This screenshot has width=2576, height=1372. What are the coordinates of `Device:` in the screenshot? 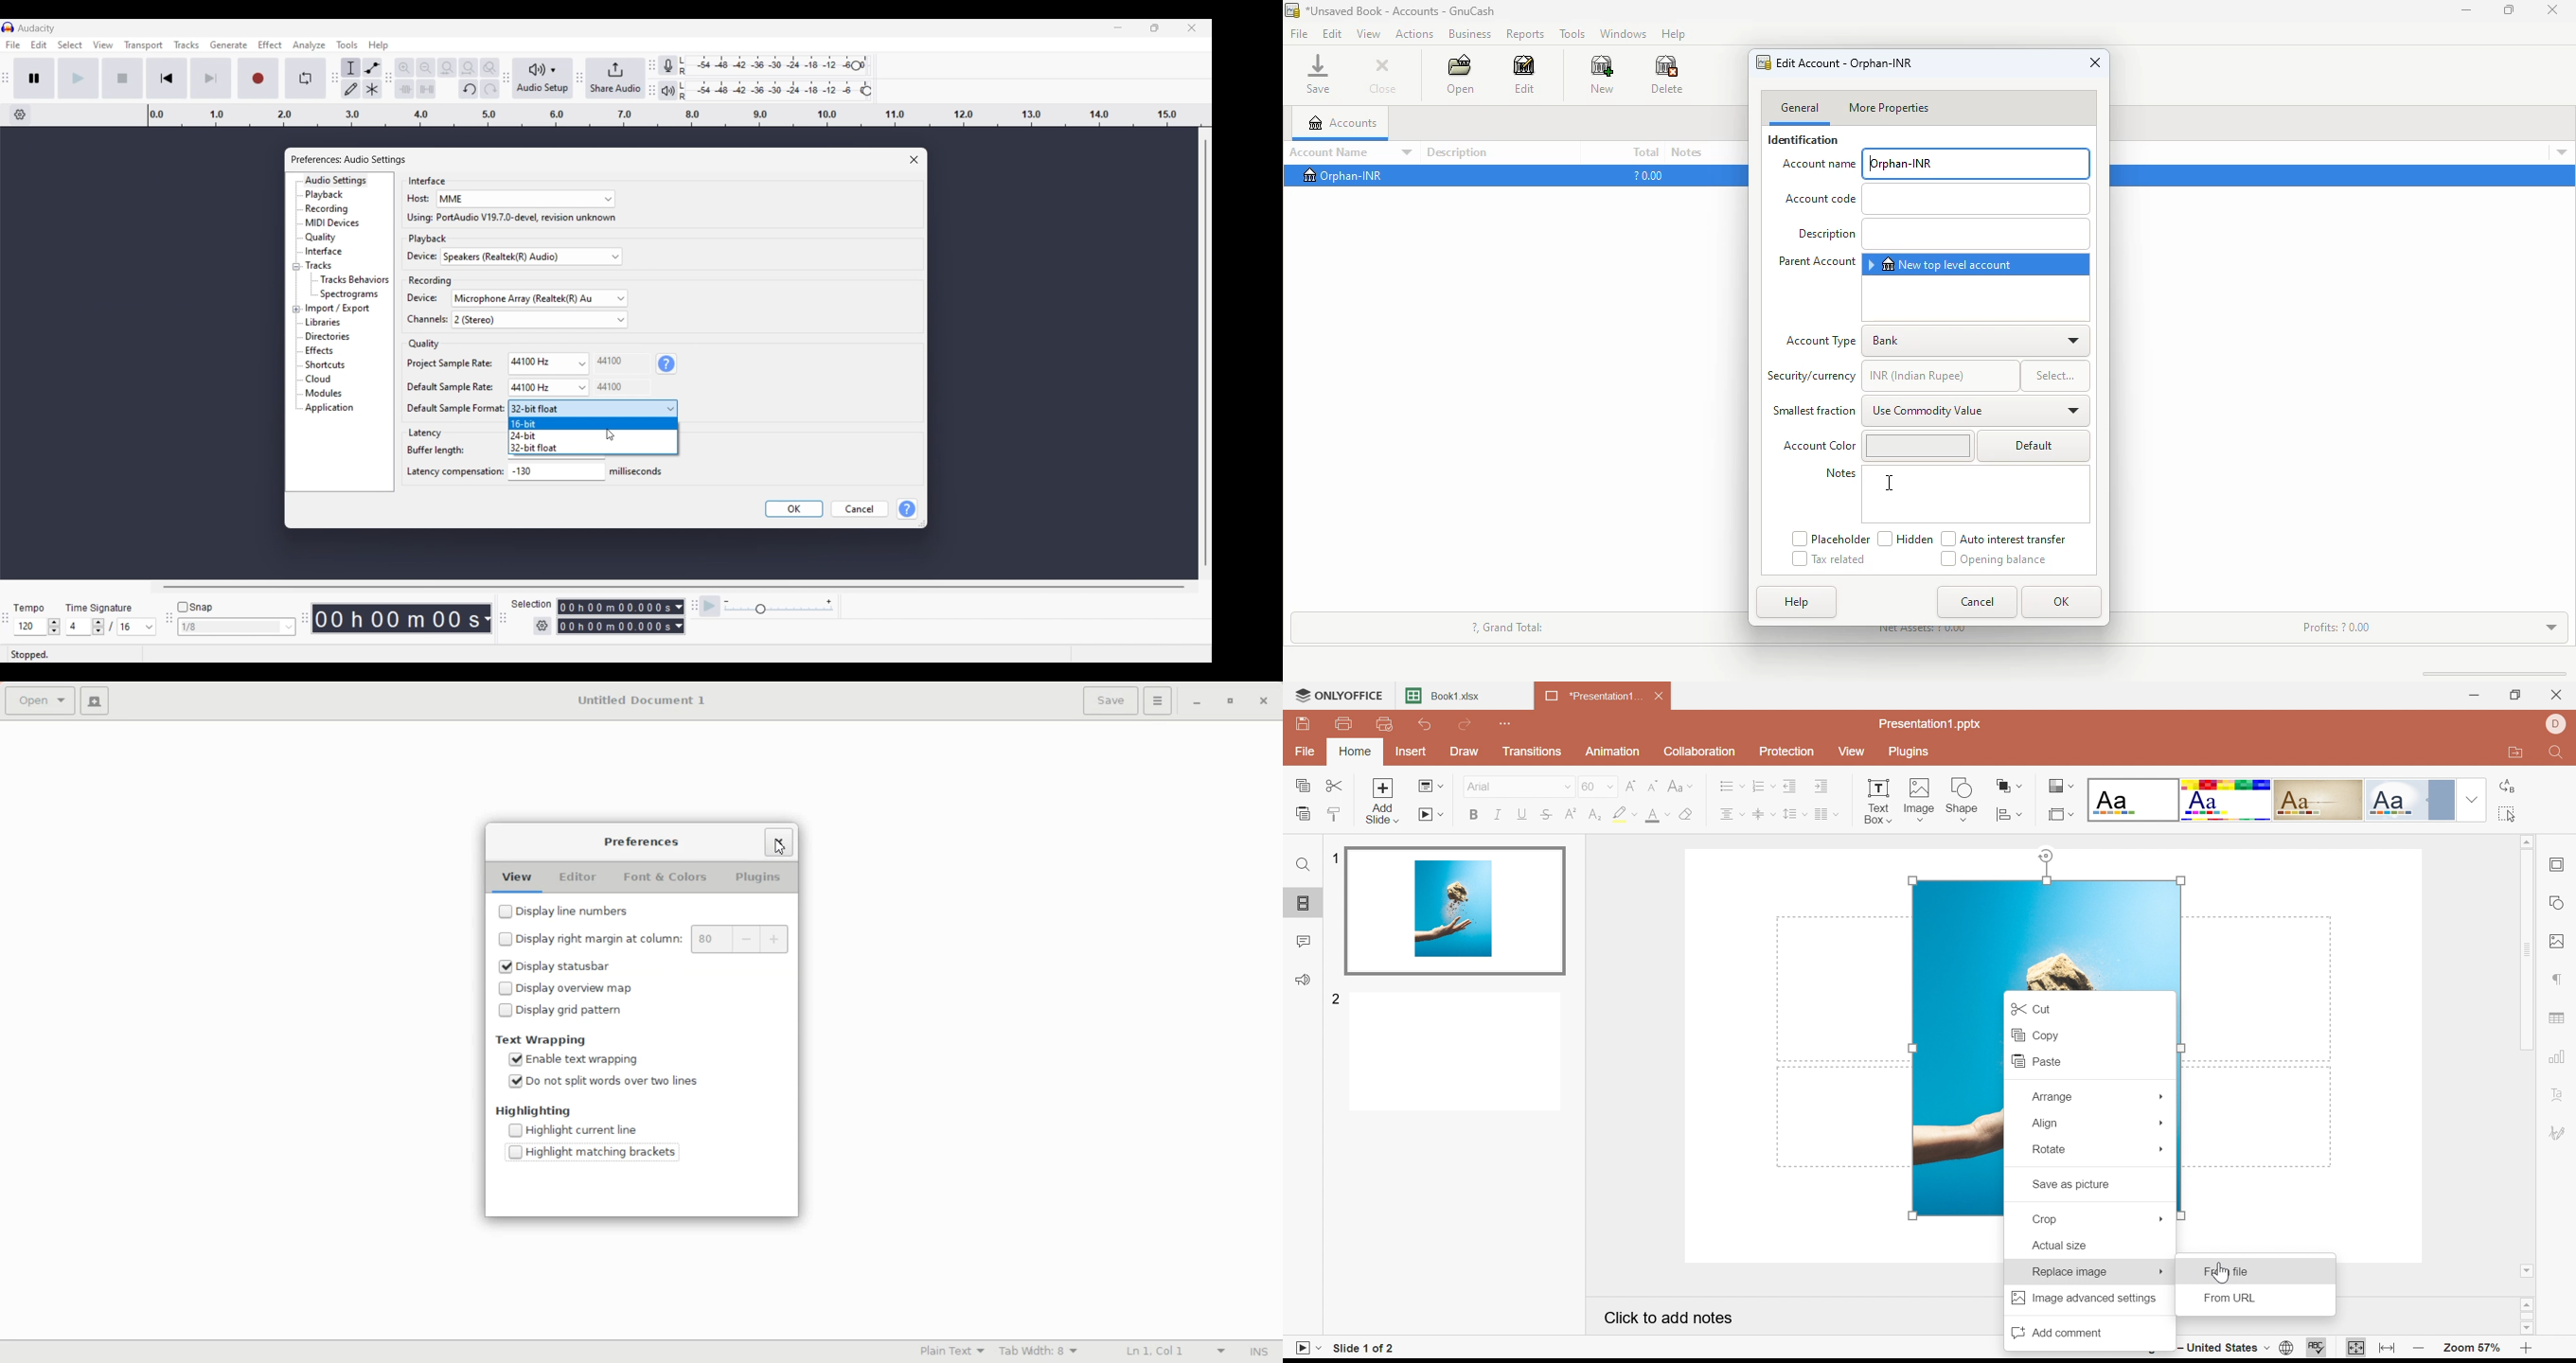 It's located at (415, 257).